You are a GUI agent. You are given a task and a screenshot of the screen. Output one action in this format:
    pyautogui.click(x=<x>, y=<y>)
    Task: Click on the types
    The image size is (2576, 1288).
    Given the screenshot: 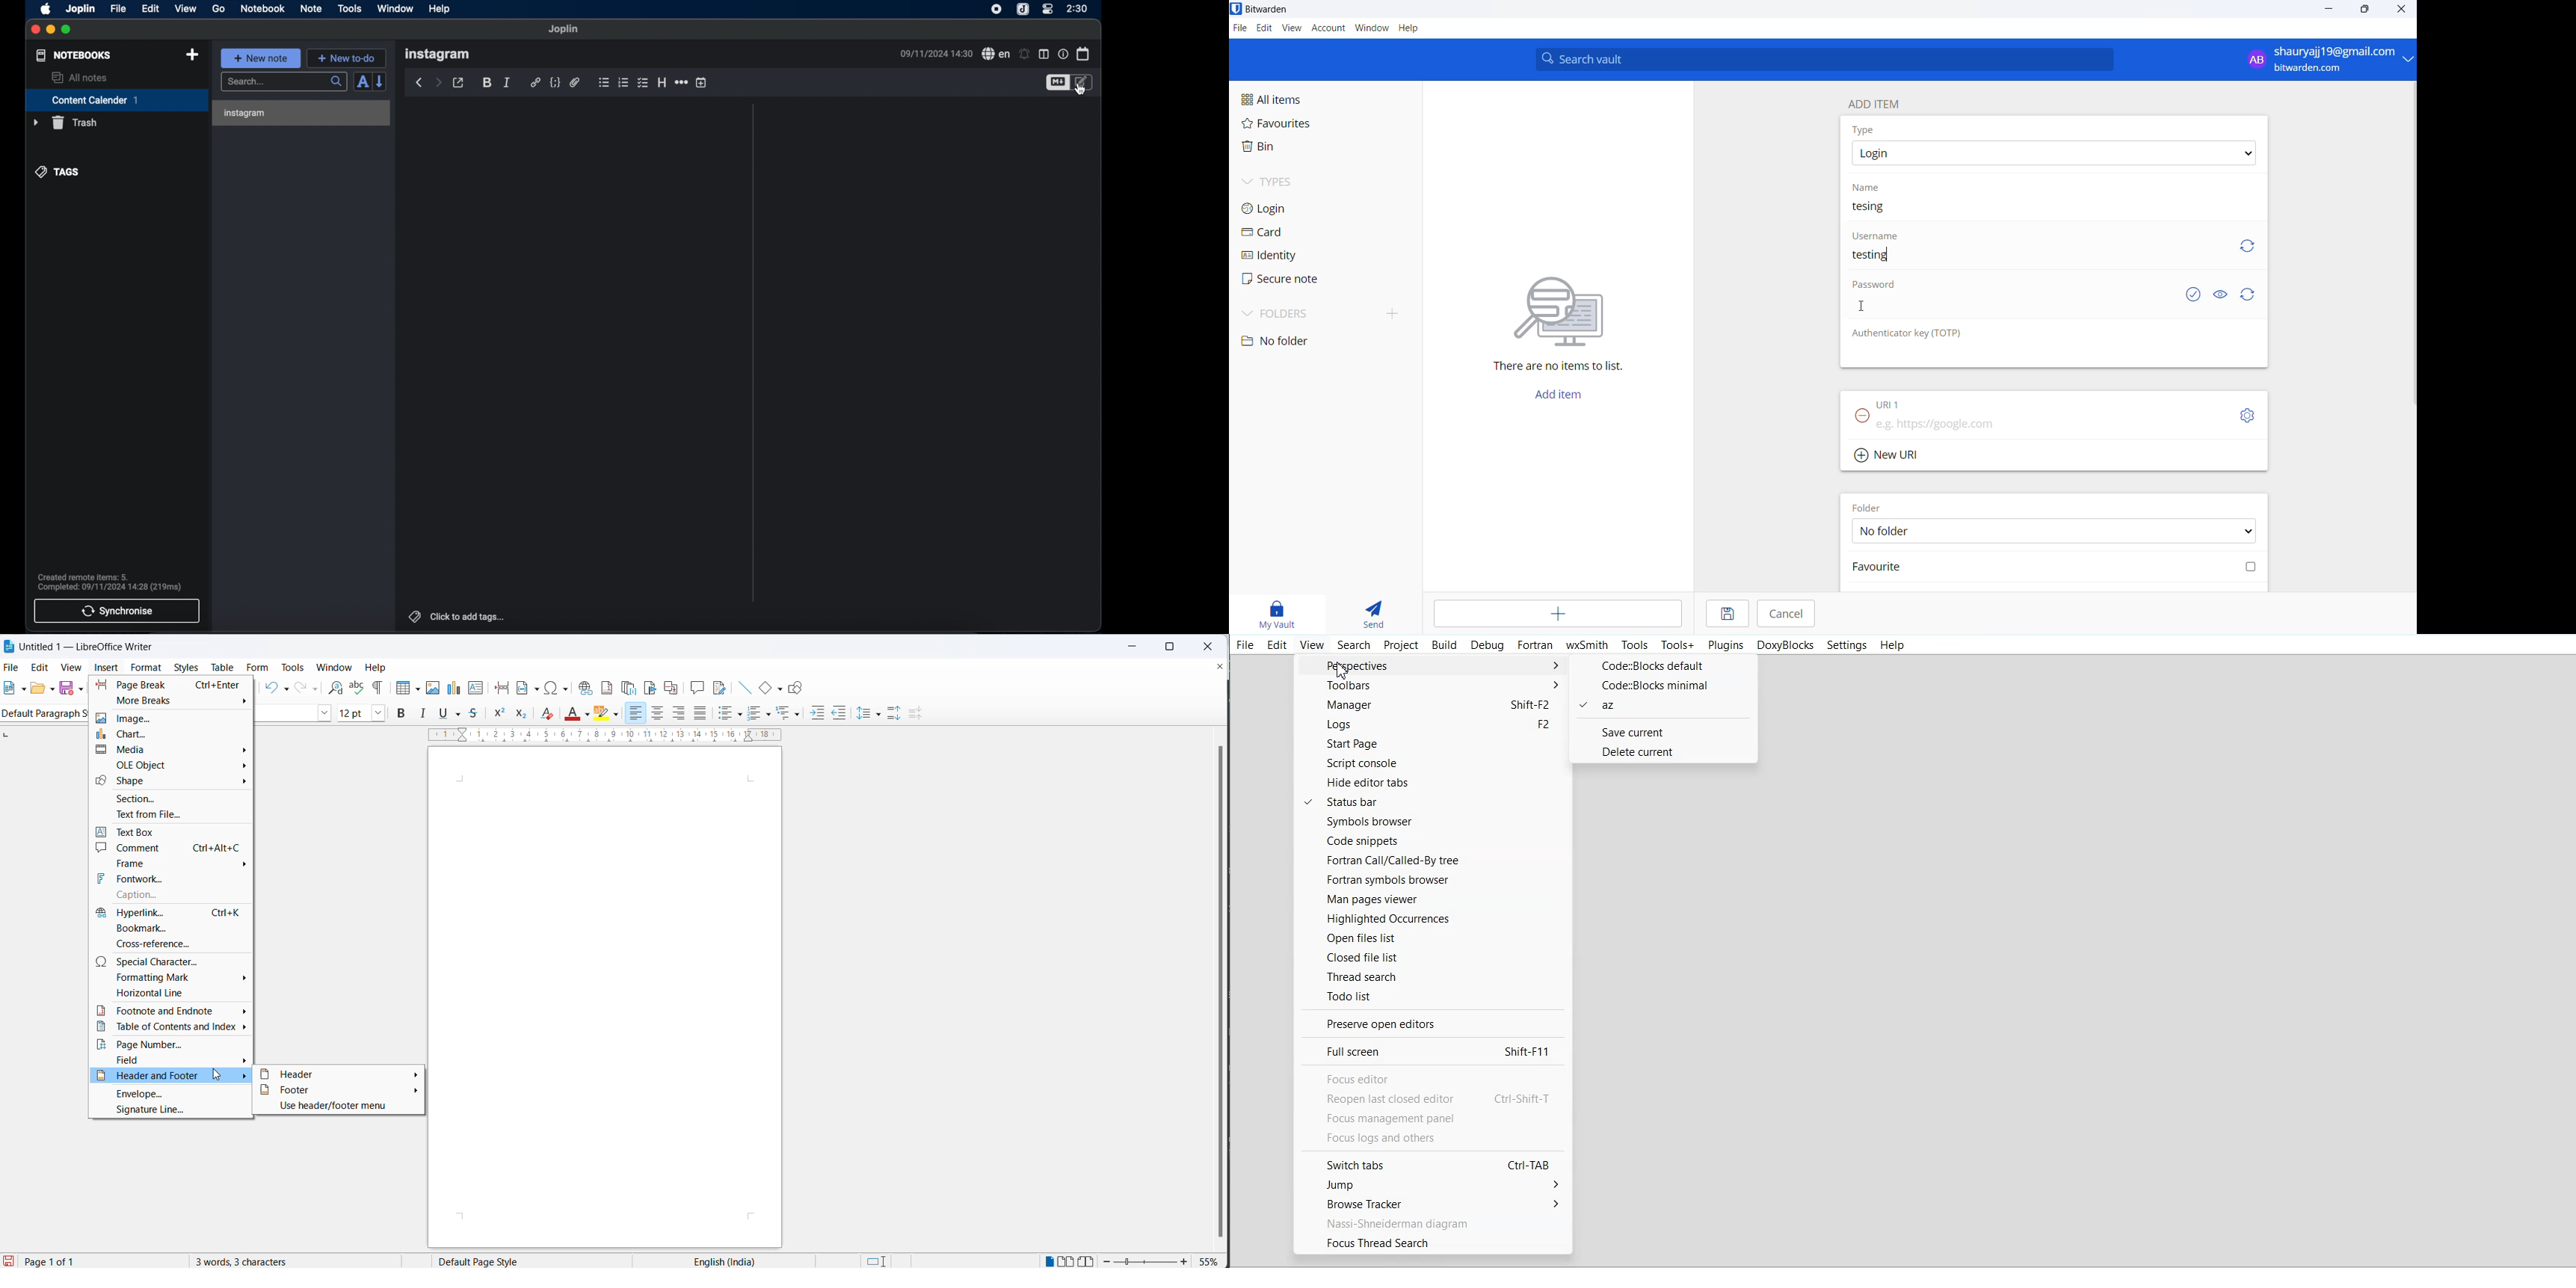 What is the action you would take?
    pyautogui.click(x=1306, y=186)
    